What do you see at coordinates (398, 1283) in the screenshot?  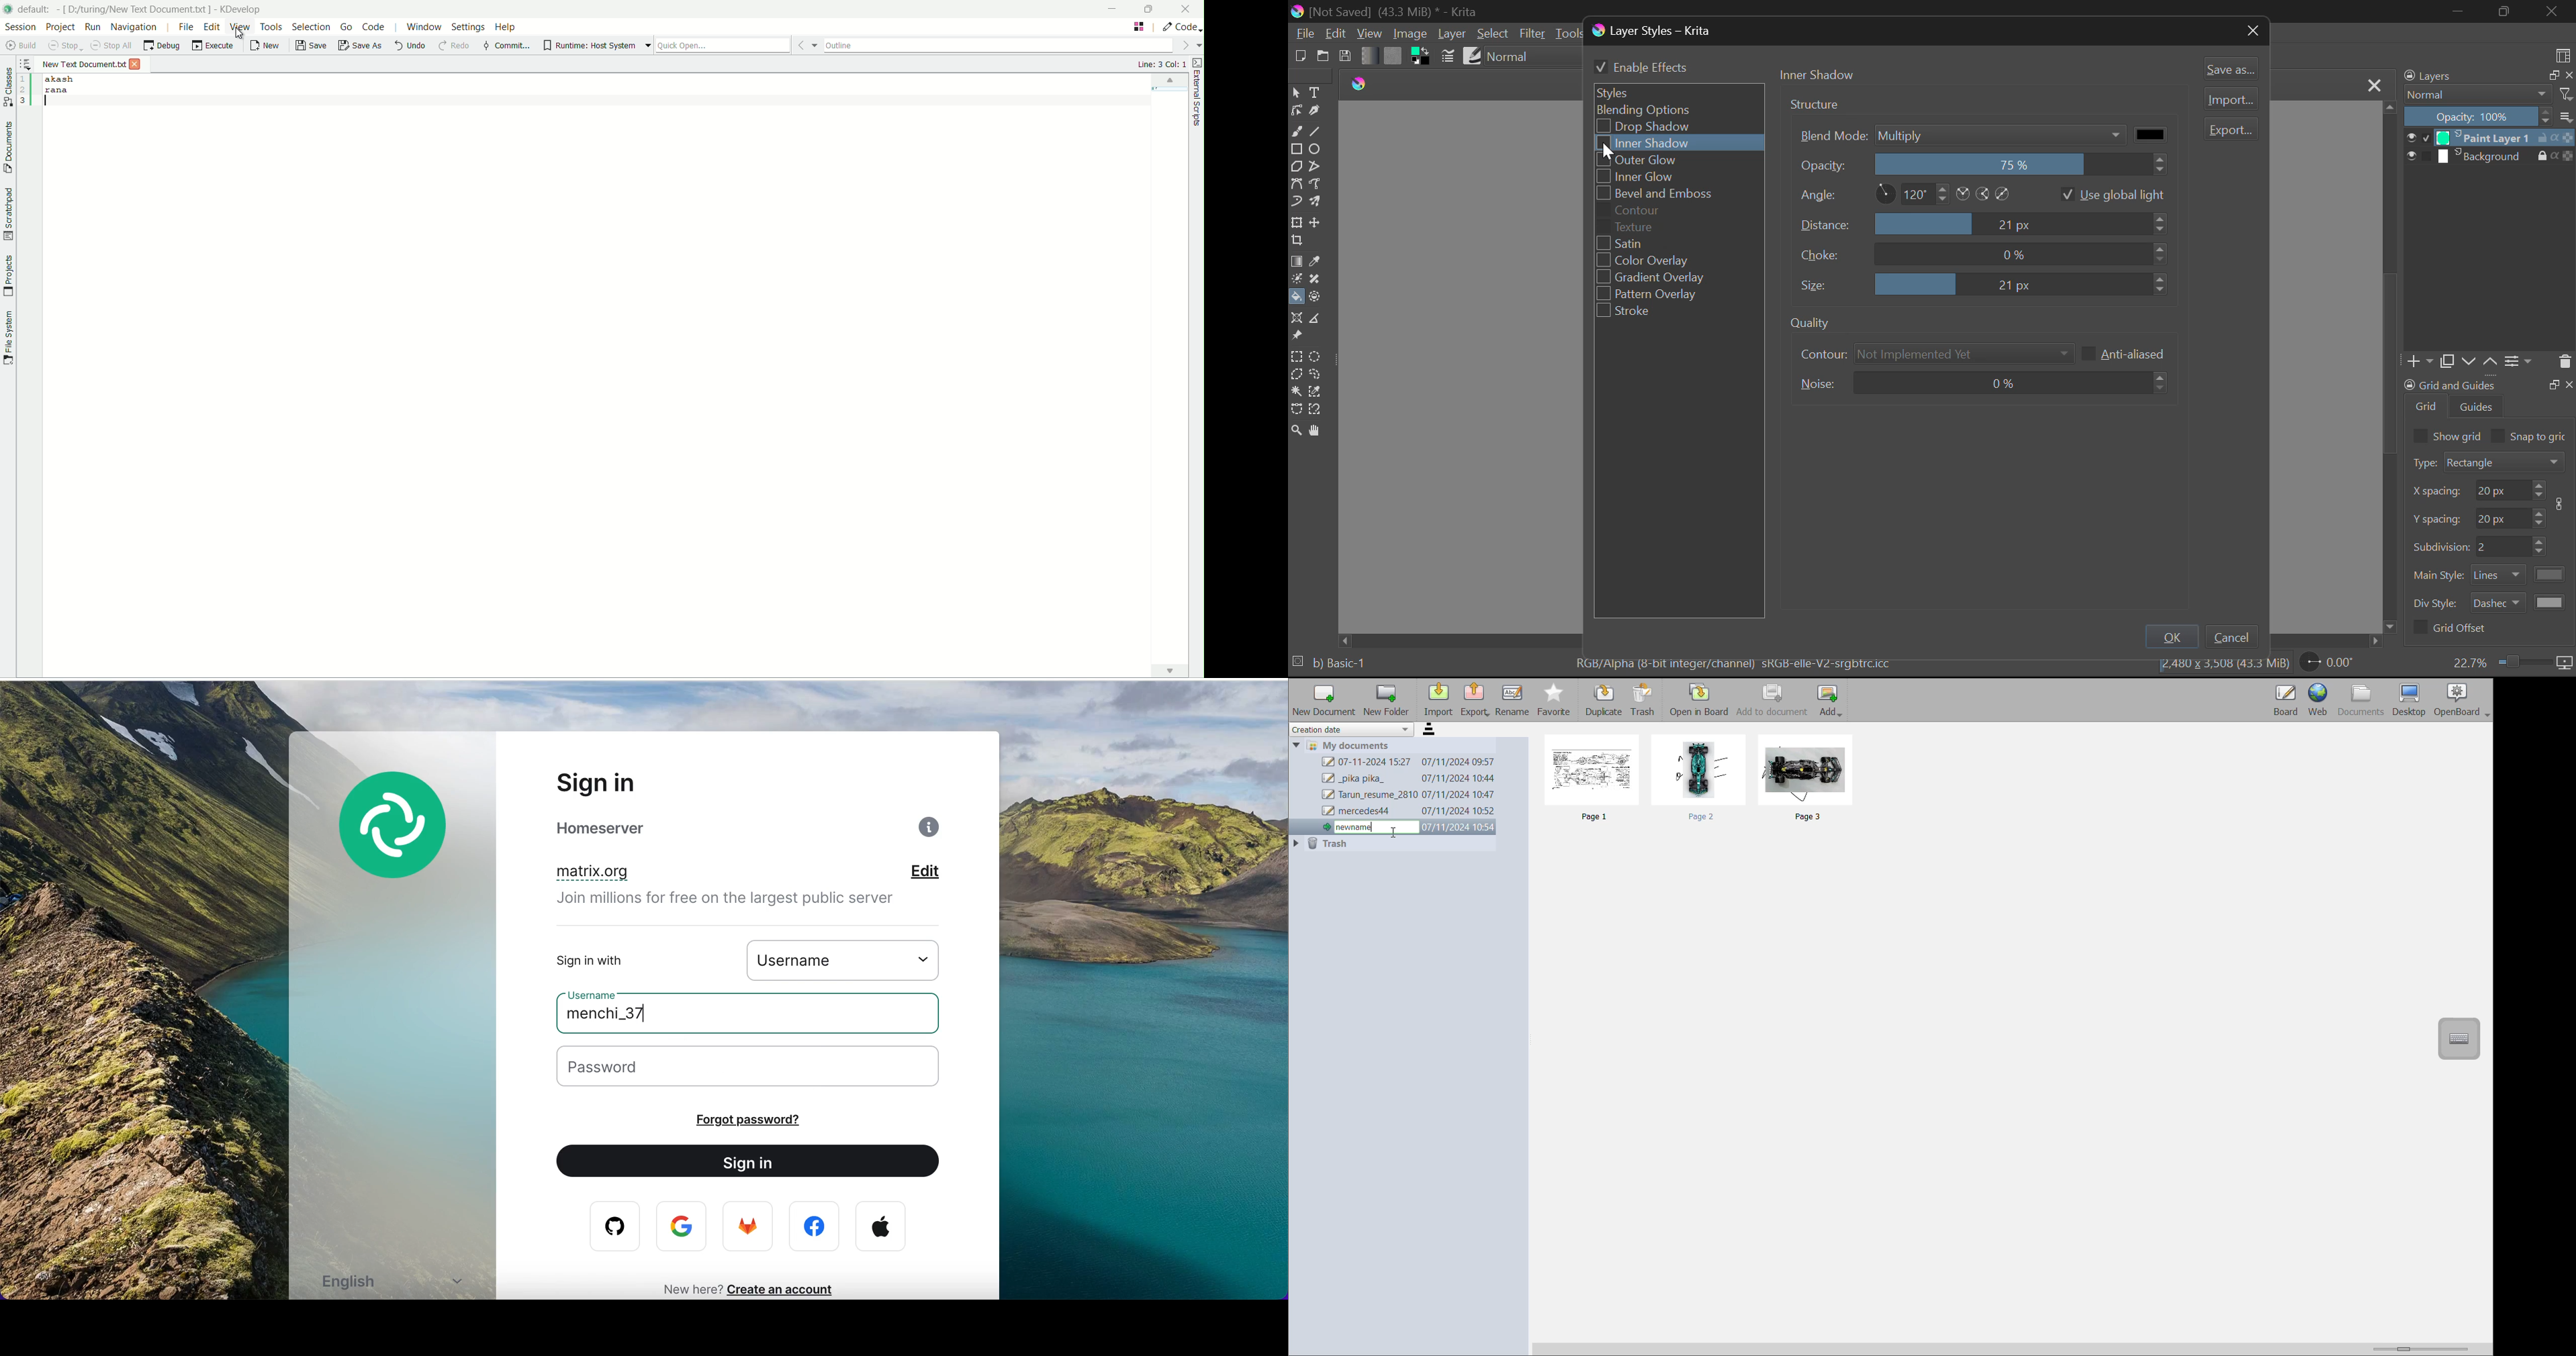 I see `English` at bounding box center [398, 1283].